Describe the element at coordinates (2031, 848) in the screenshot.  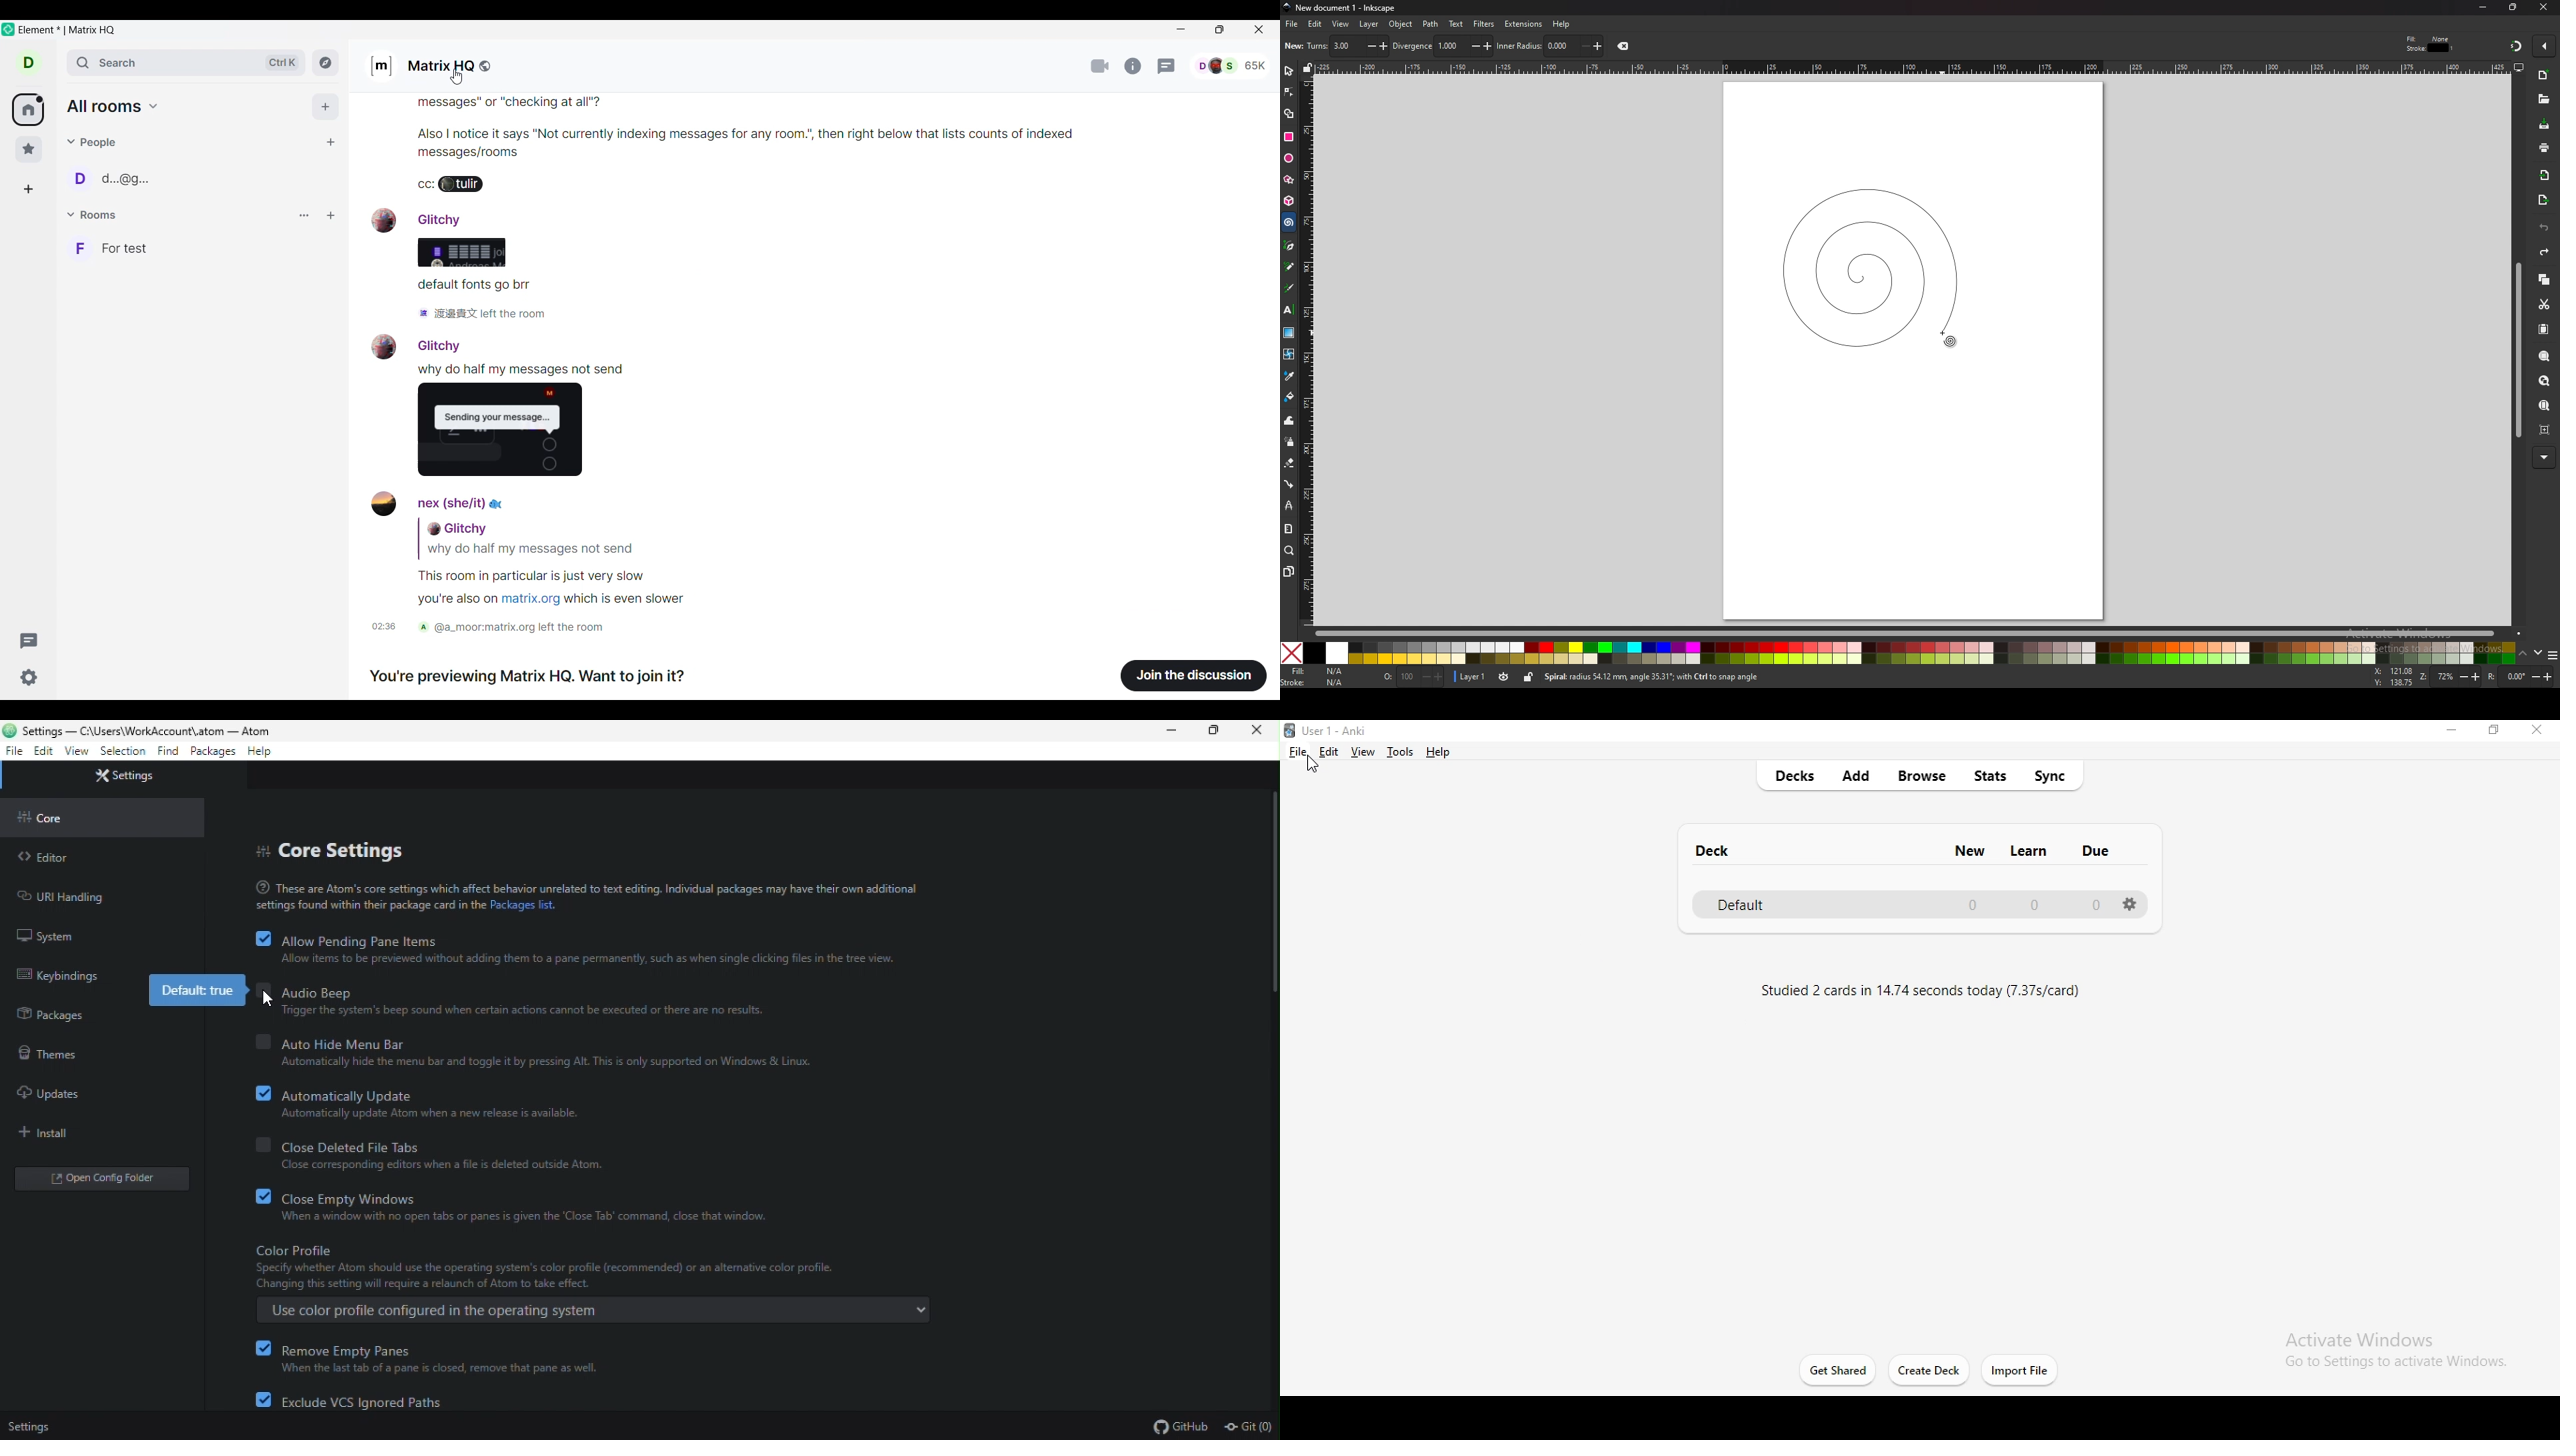
I see `learn` at that location.